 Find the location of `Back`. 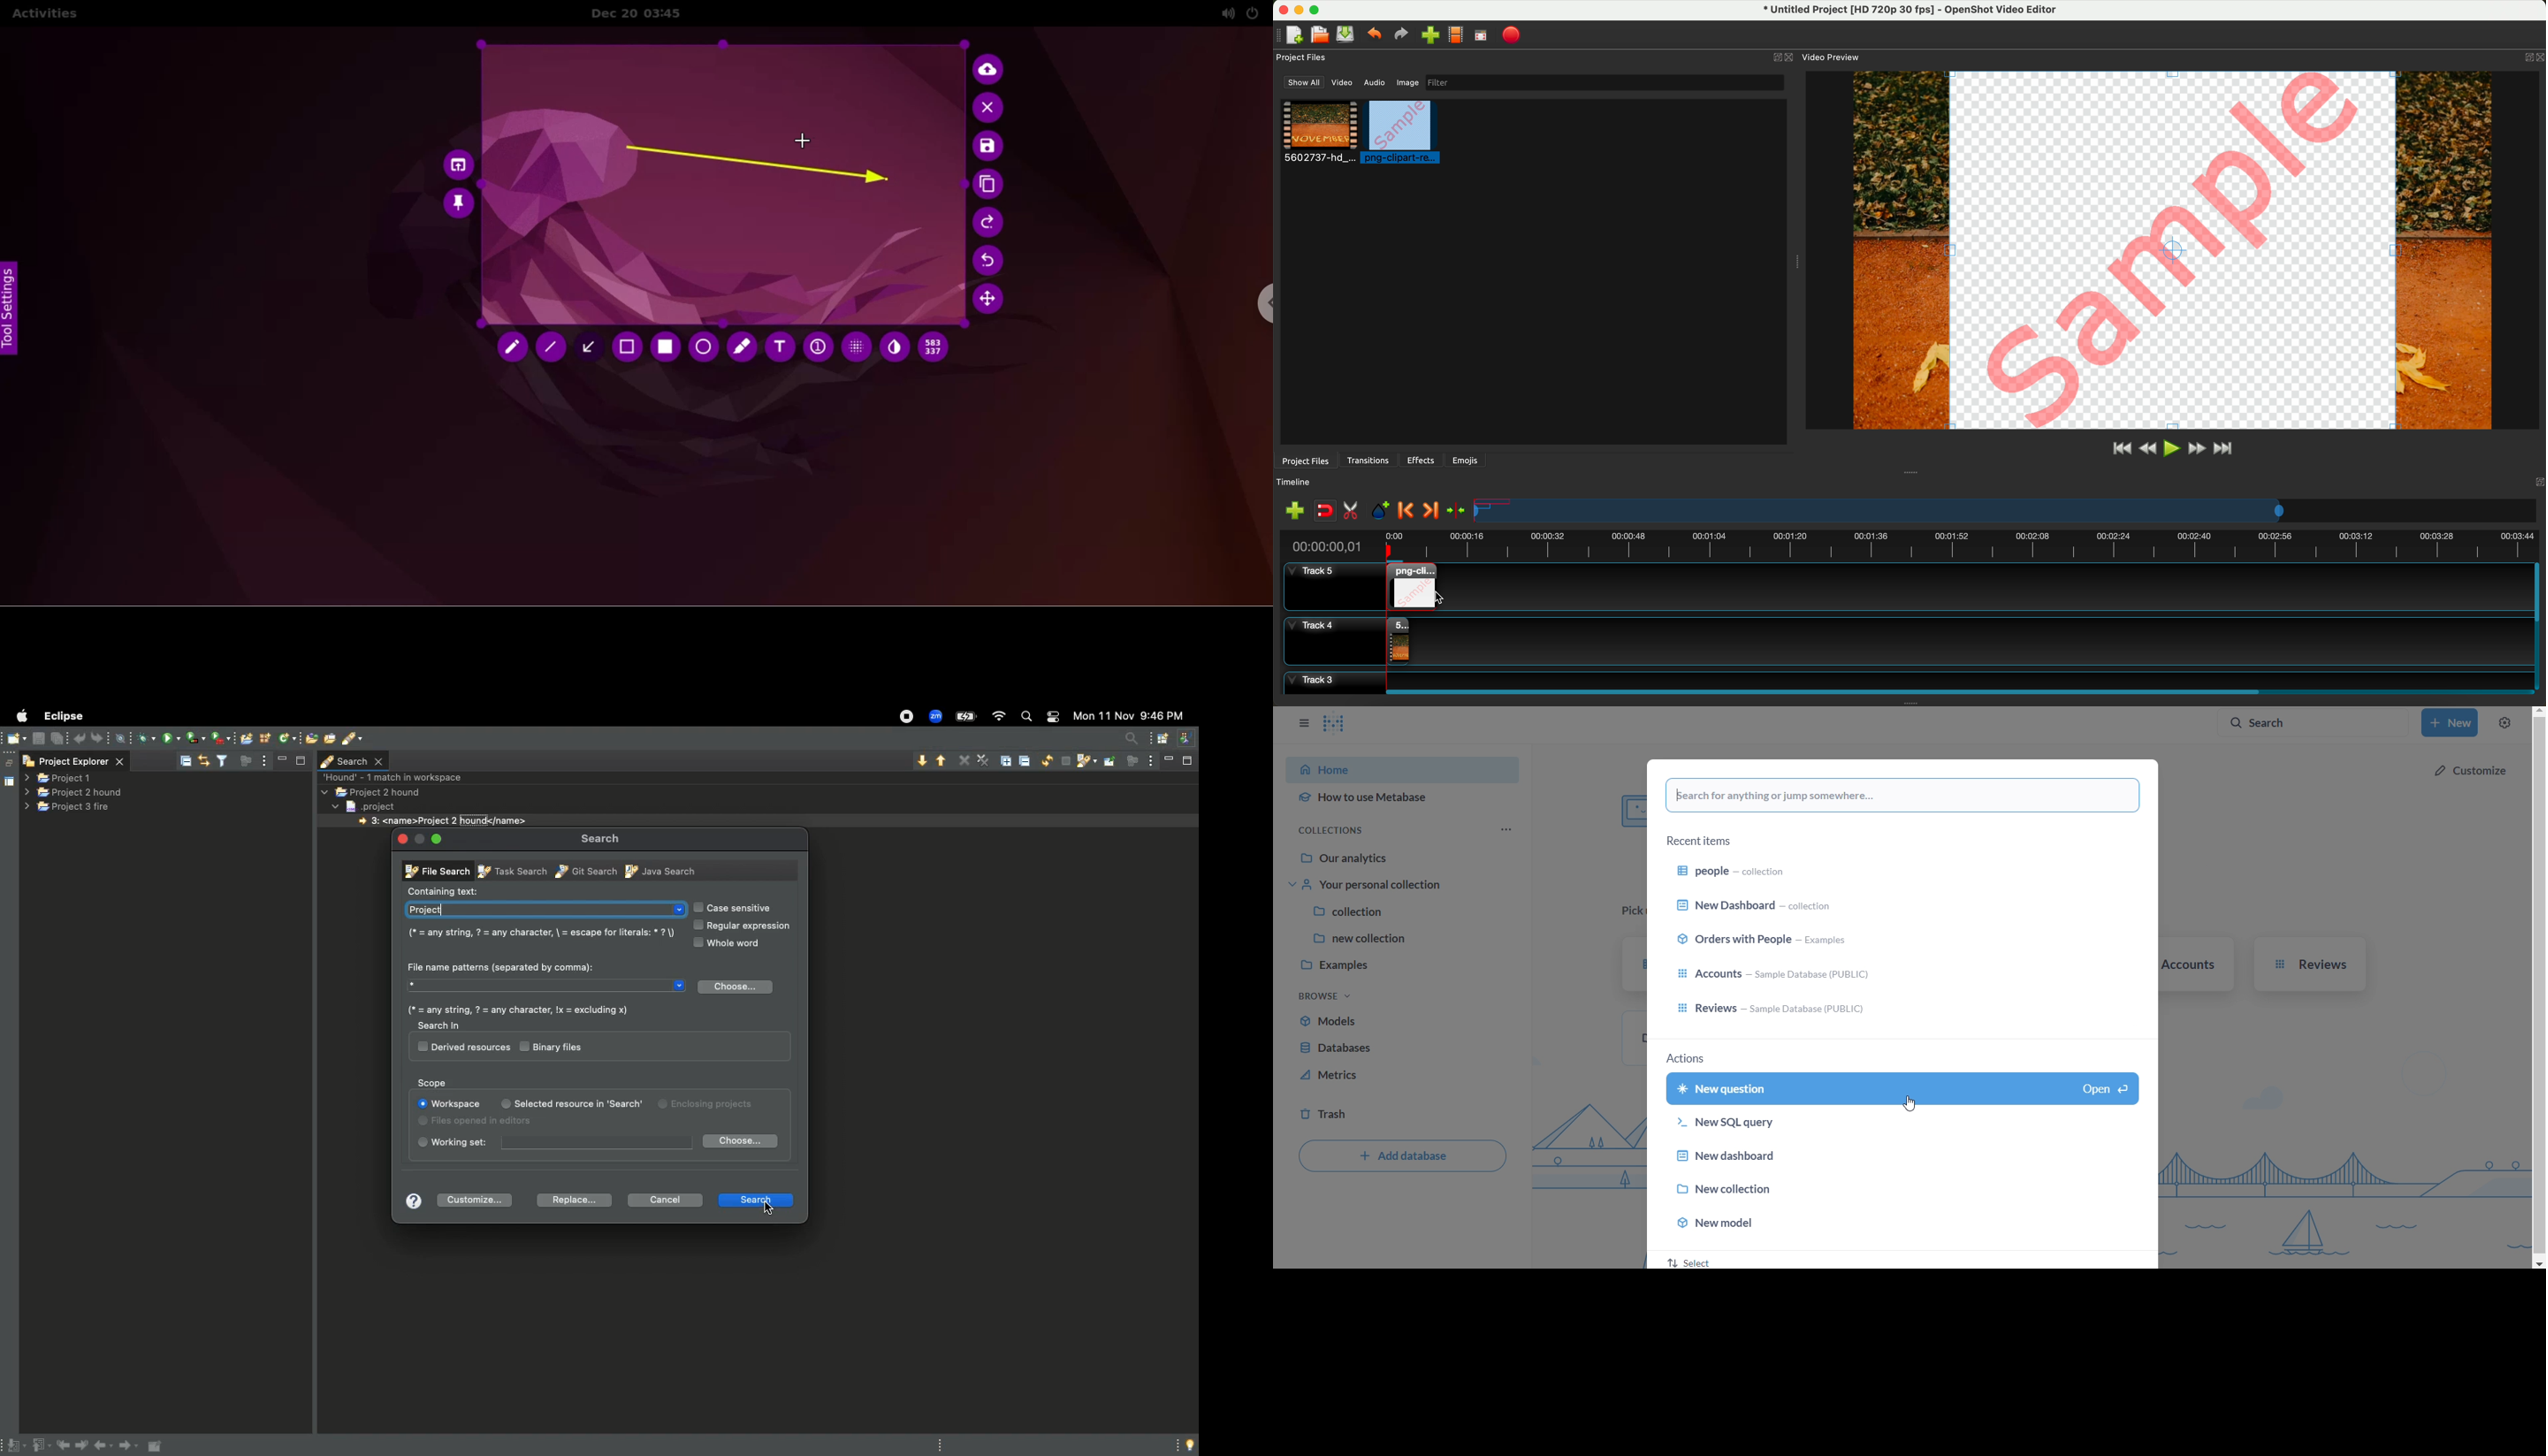

Back is located at coordinates (105, 1448).